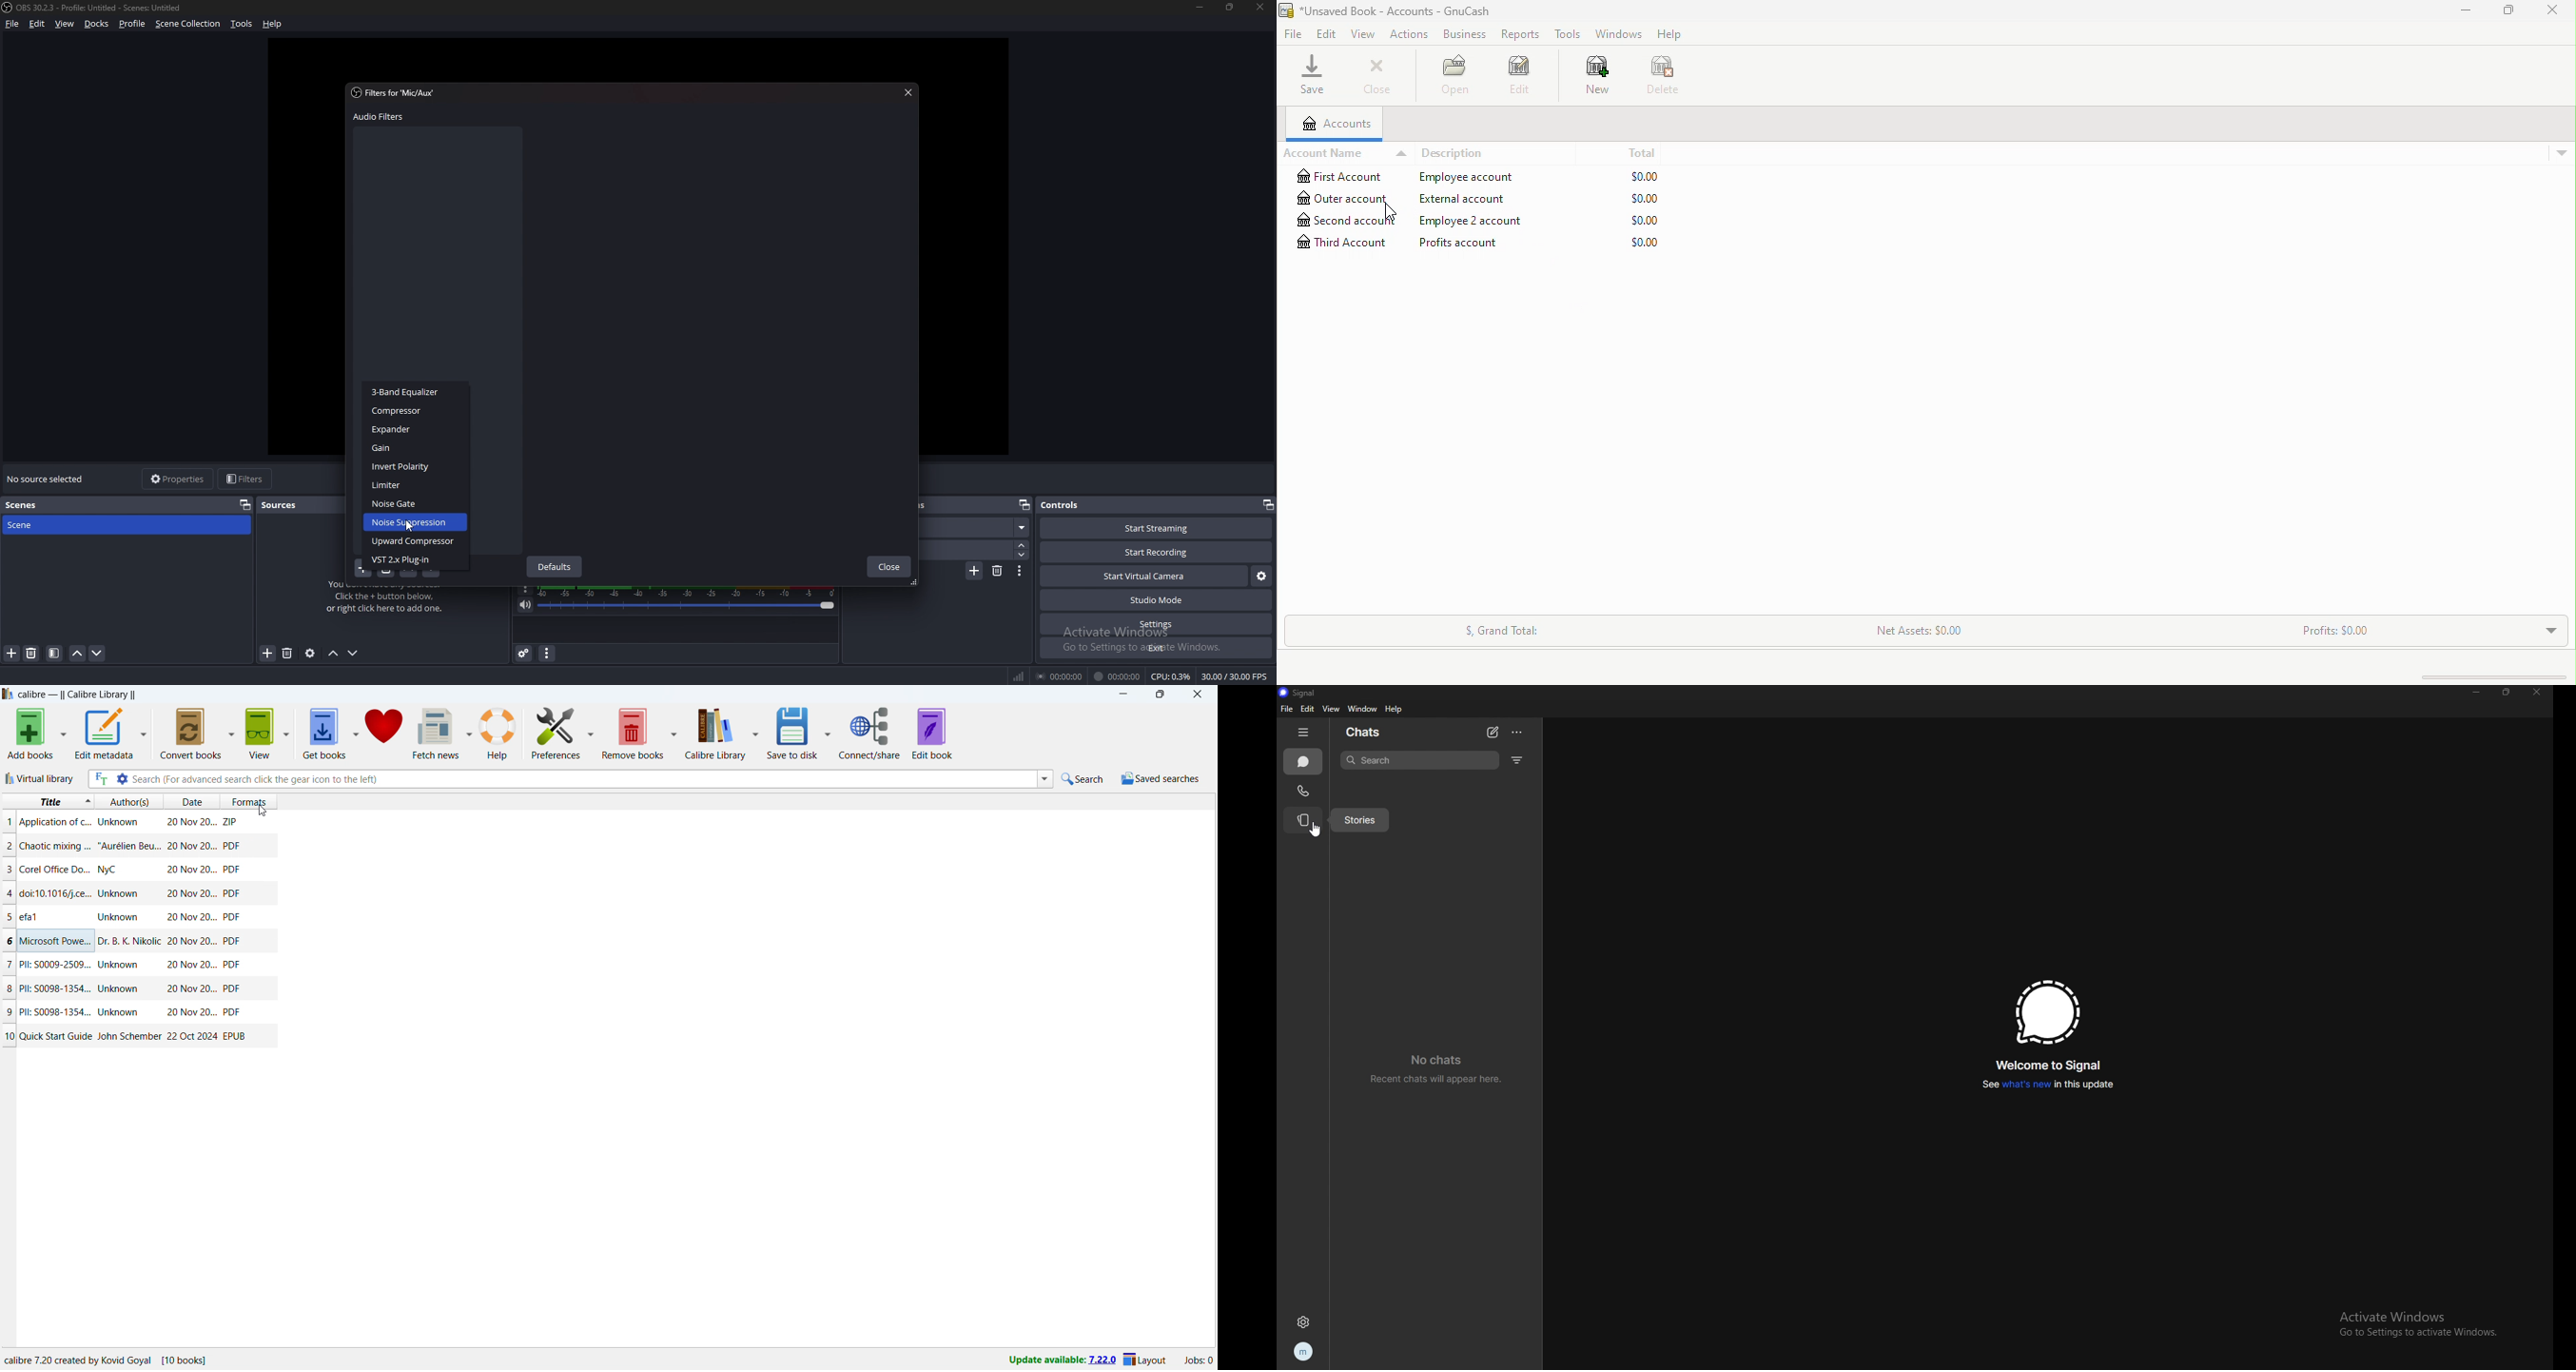 The height and width of the screenshot is (1372, 2576). What do you see at coordinates (77, 654) in the screenshot?
I see `move scene up` at bounding box center [77, 654].